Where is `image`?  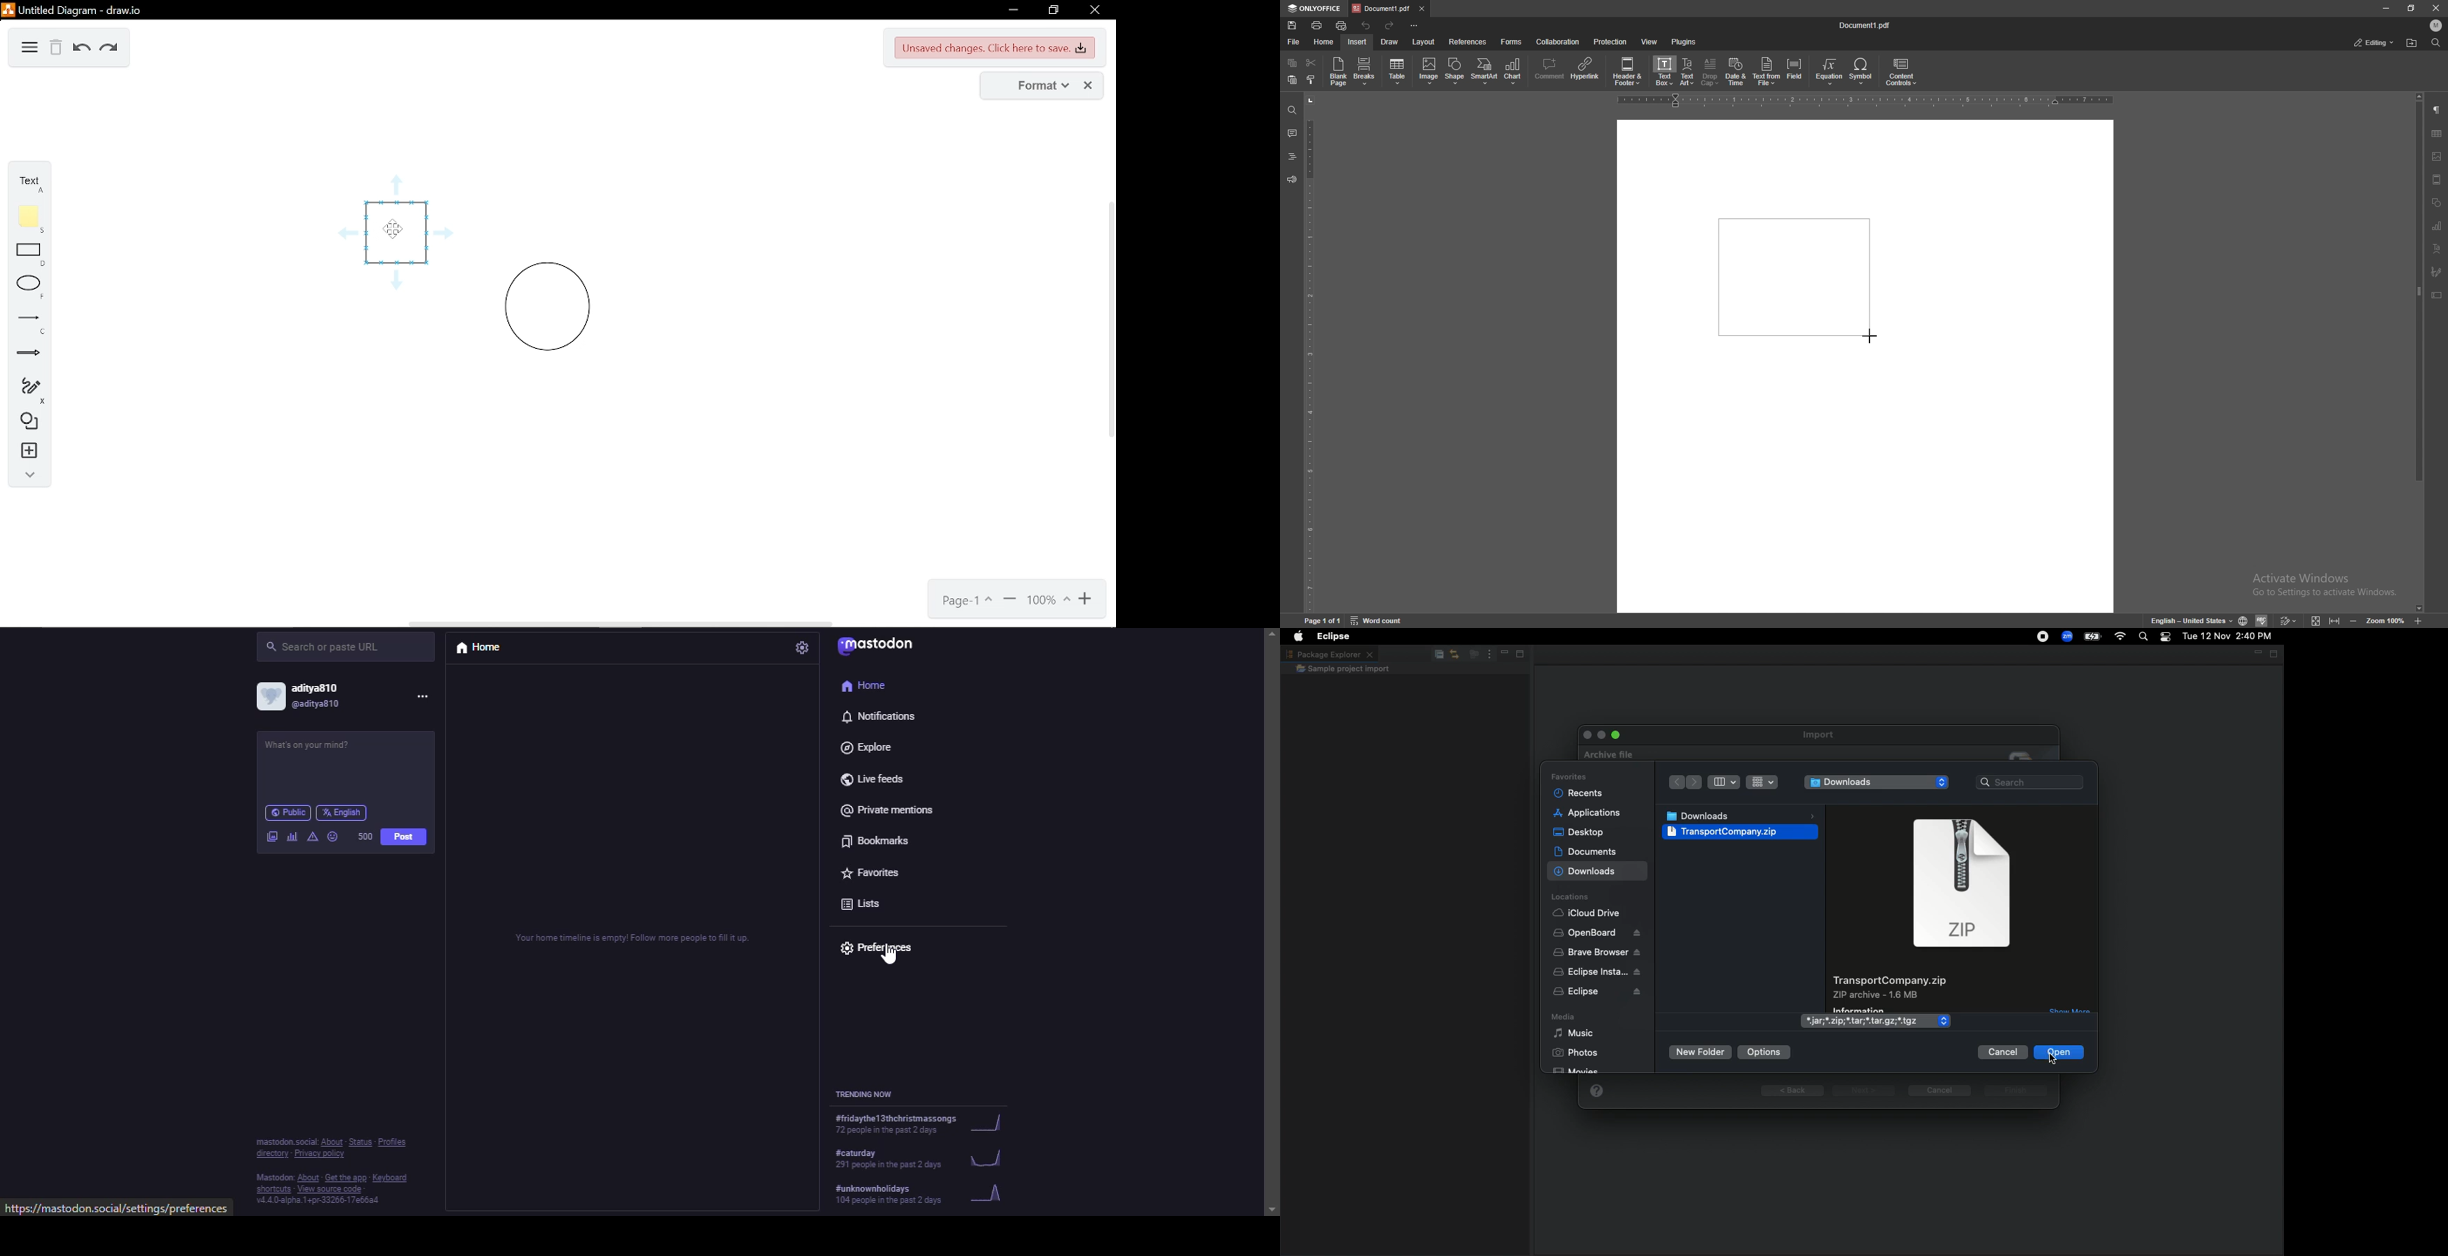
image is located at coordinates (2438, 156).